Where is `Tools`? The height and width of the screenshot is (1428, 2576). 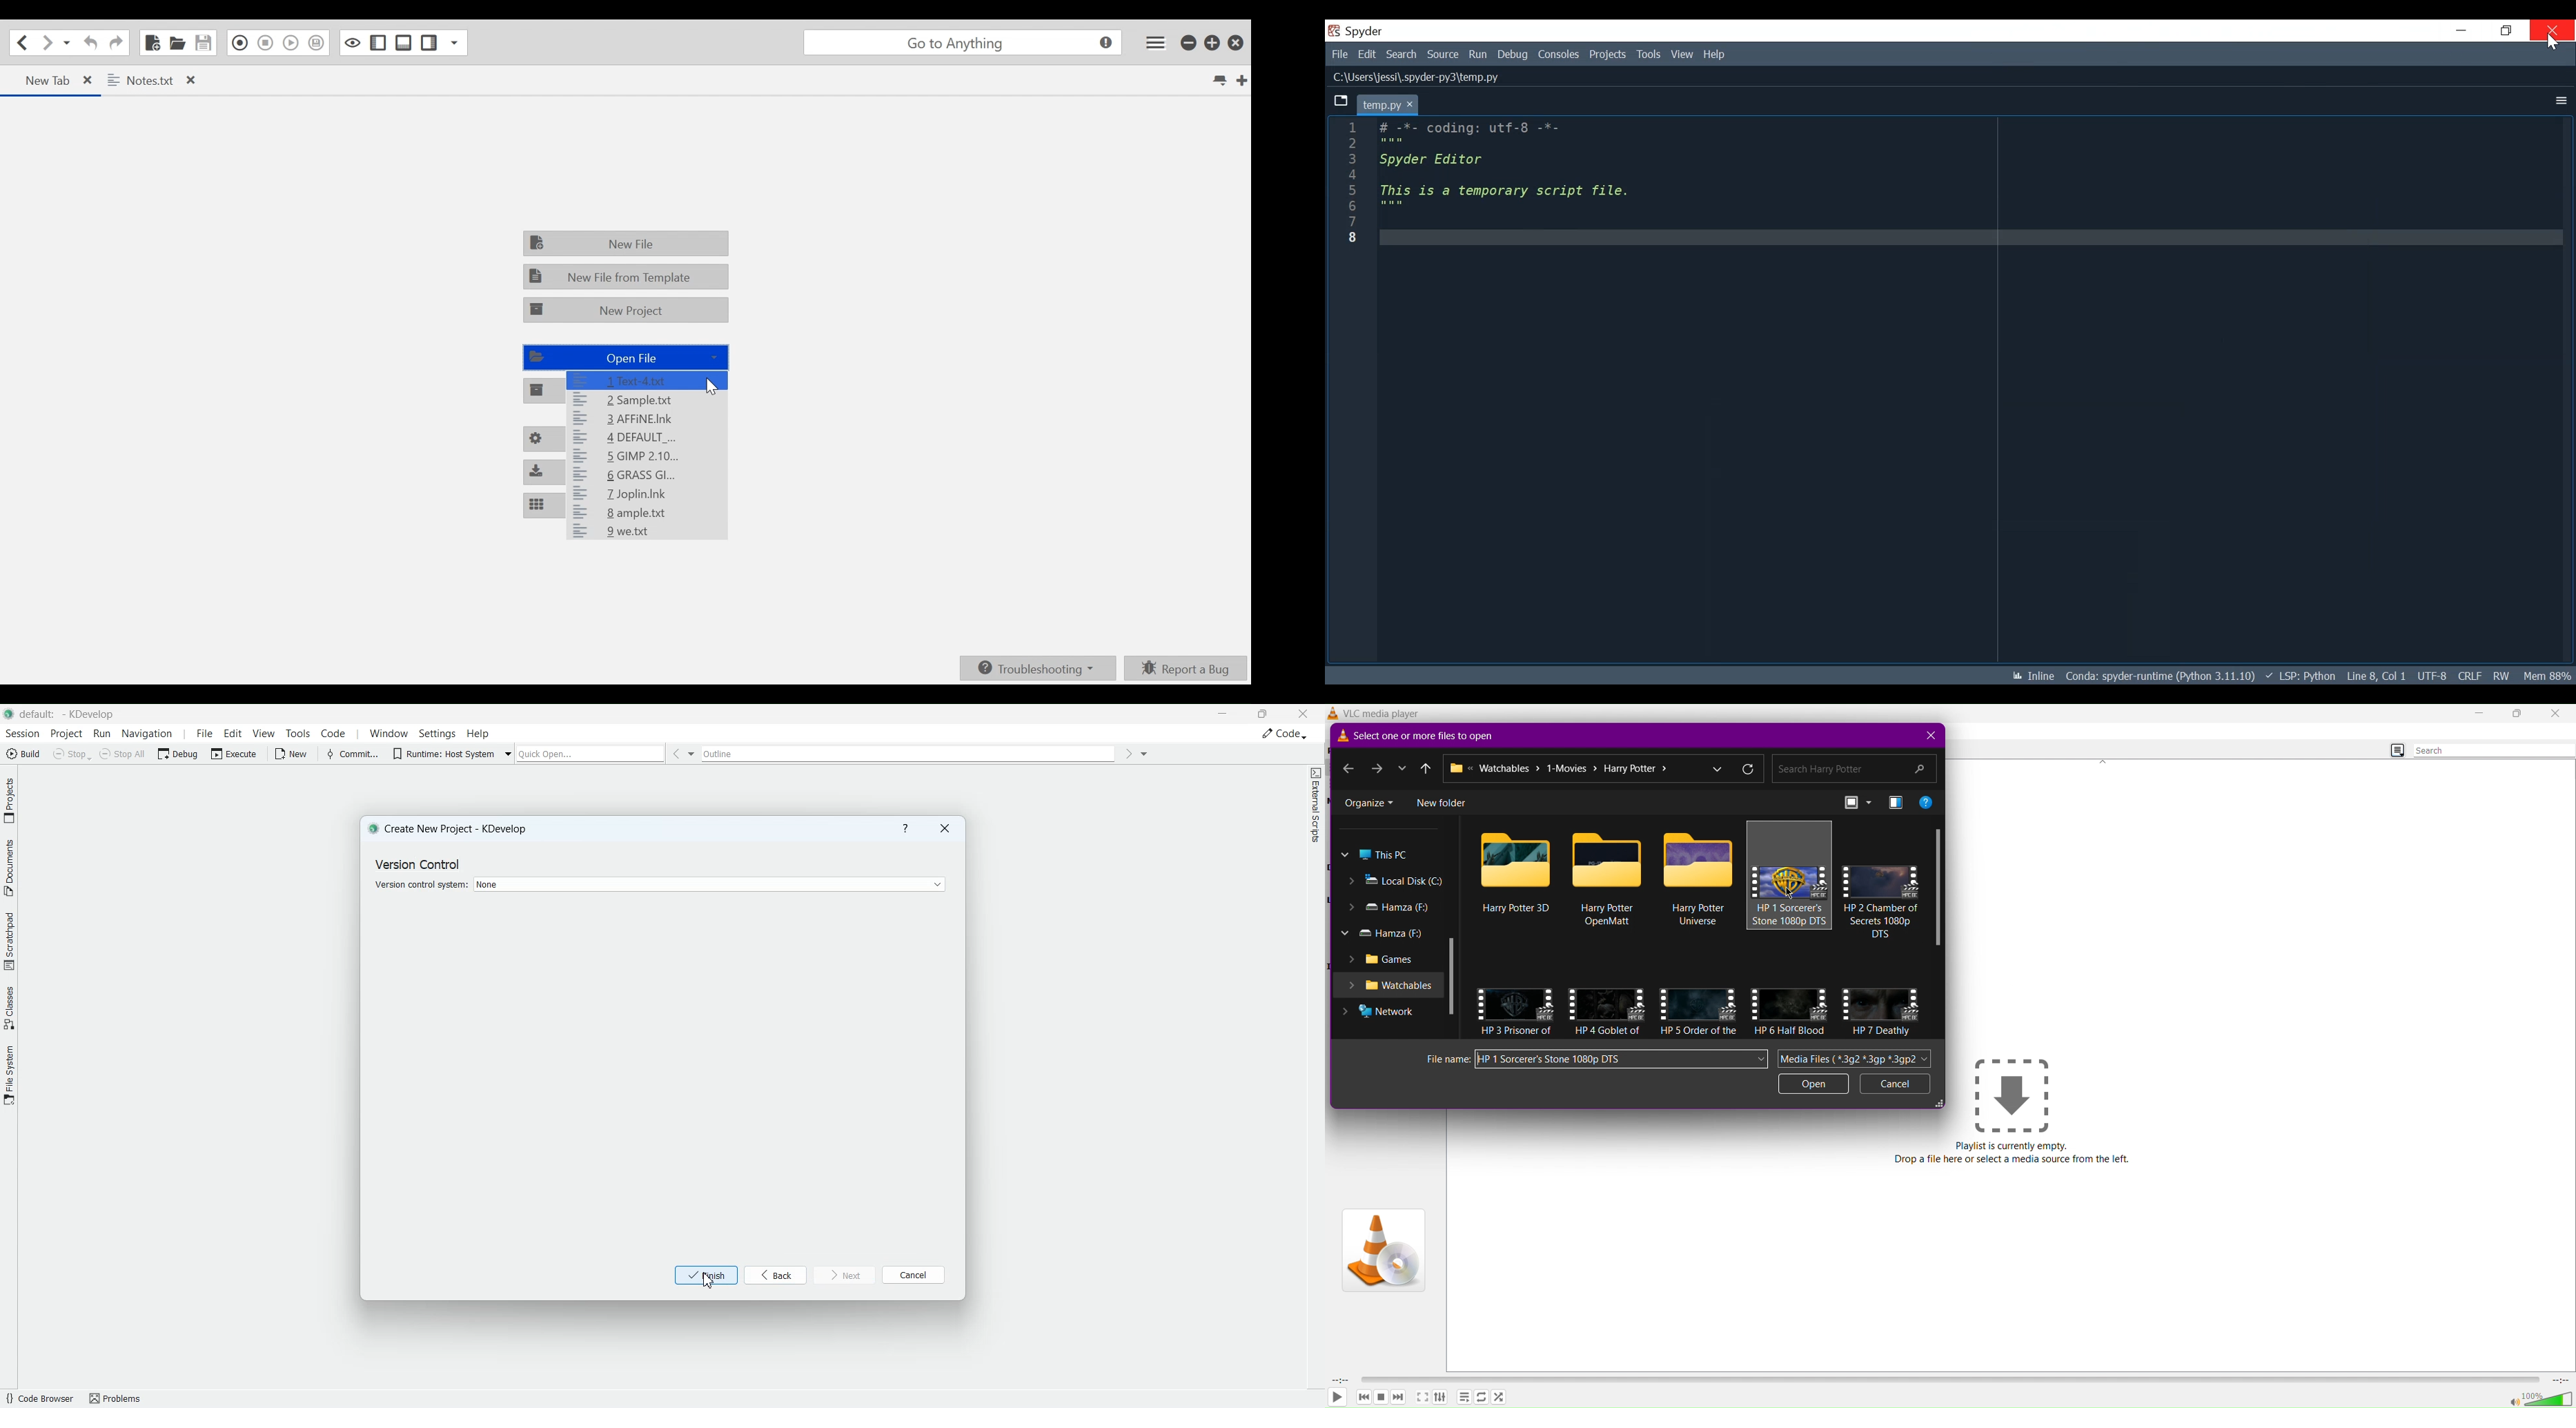 Tools is located at coordinates (1648, 55).